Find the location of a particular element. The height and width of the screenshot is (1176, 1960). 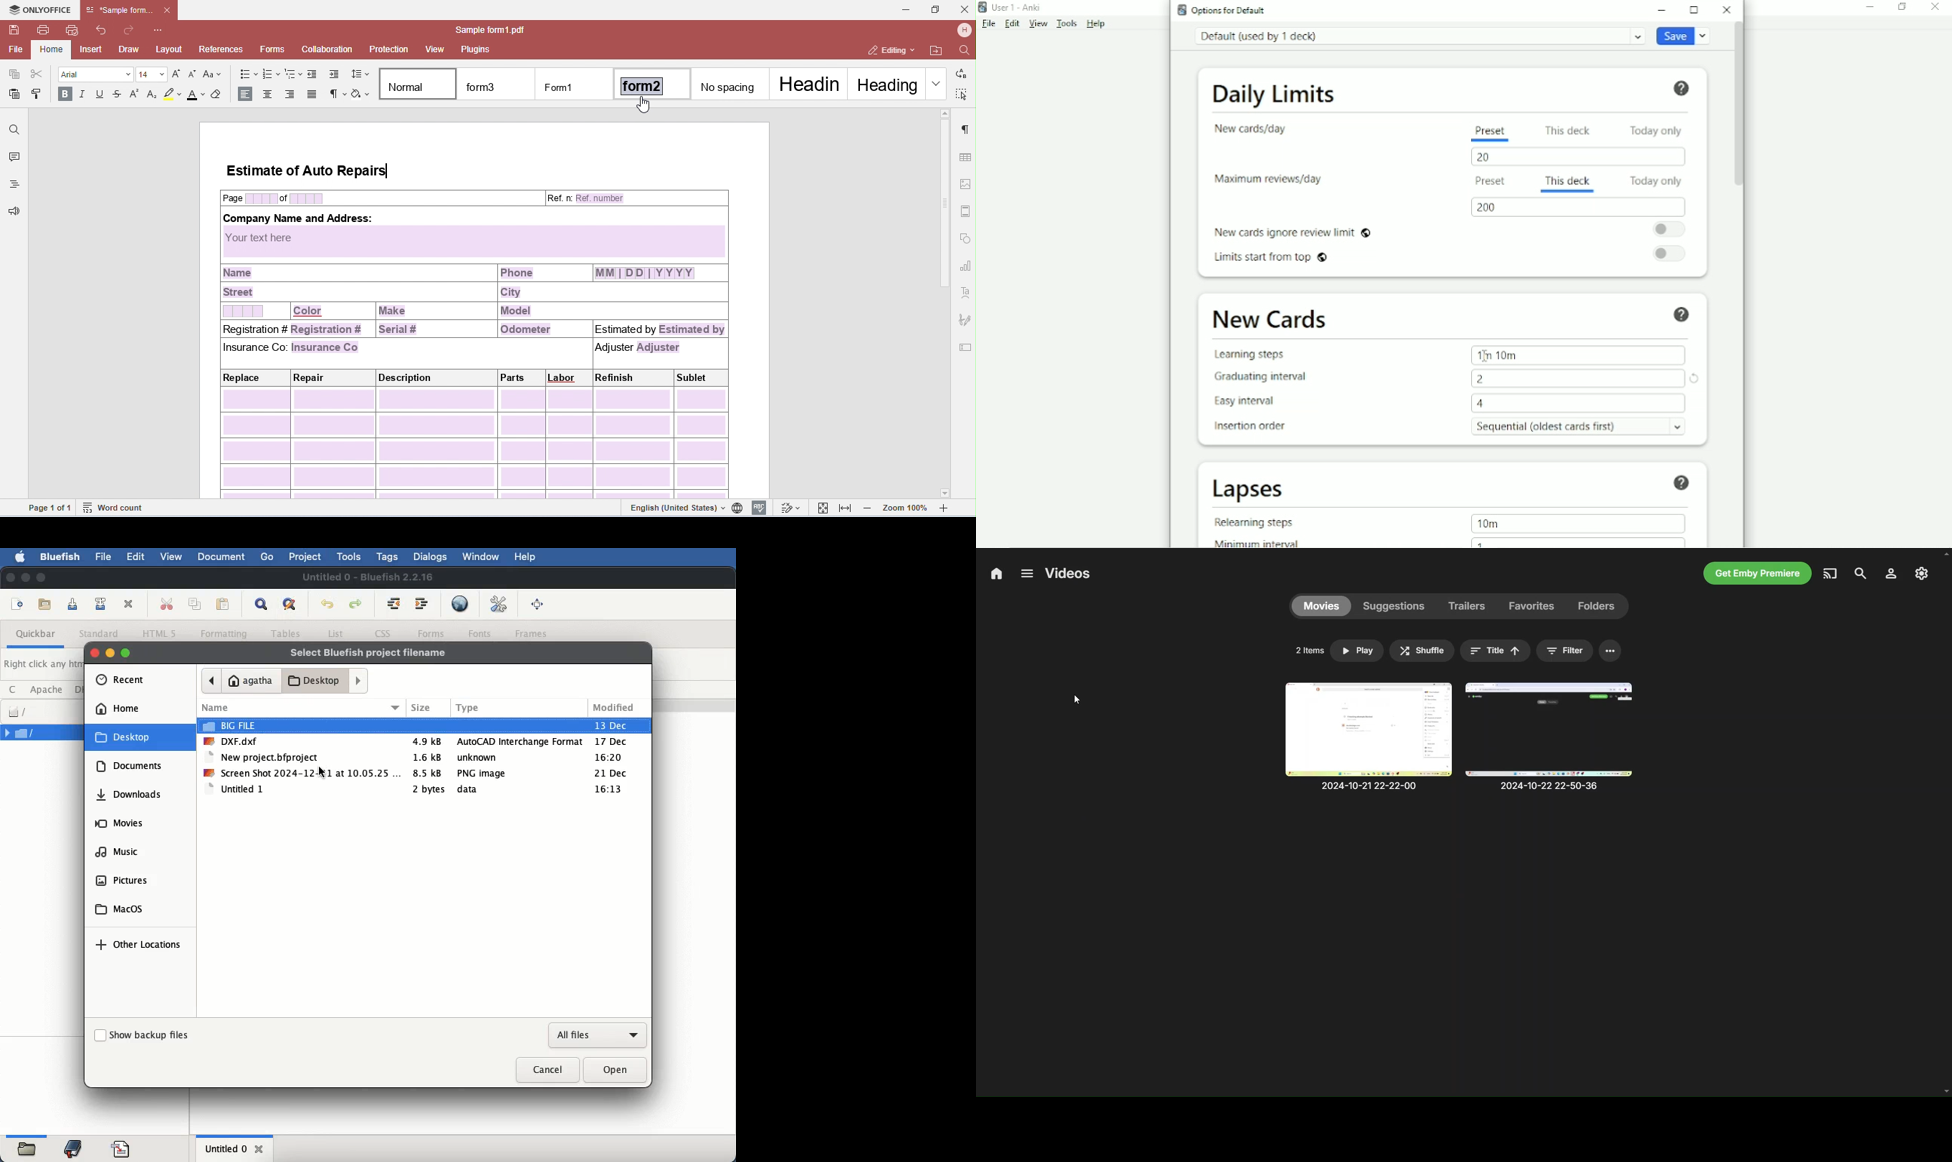

This deck is located at coordinates (1567, 130).